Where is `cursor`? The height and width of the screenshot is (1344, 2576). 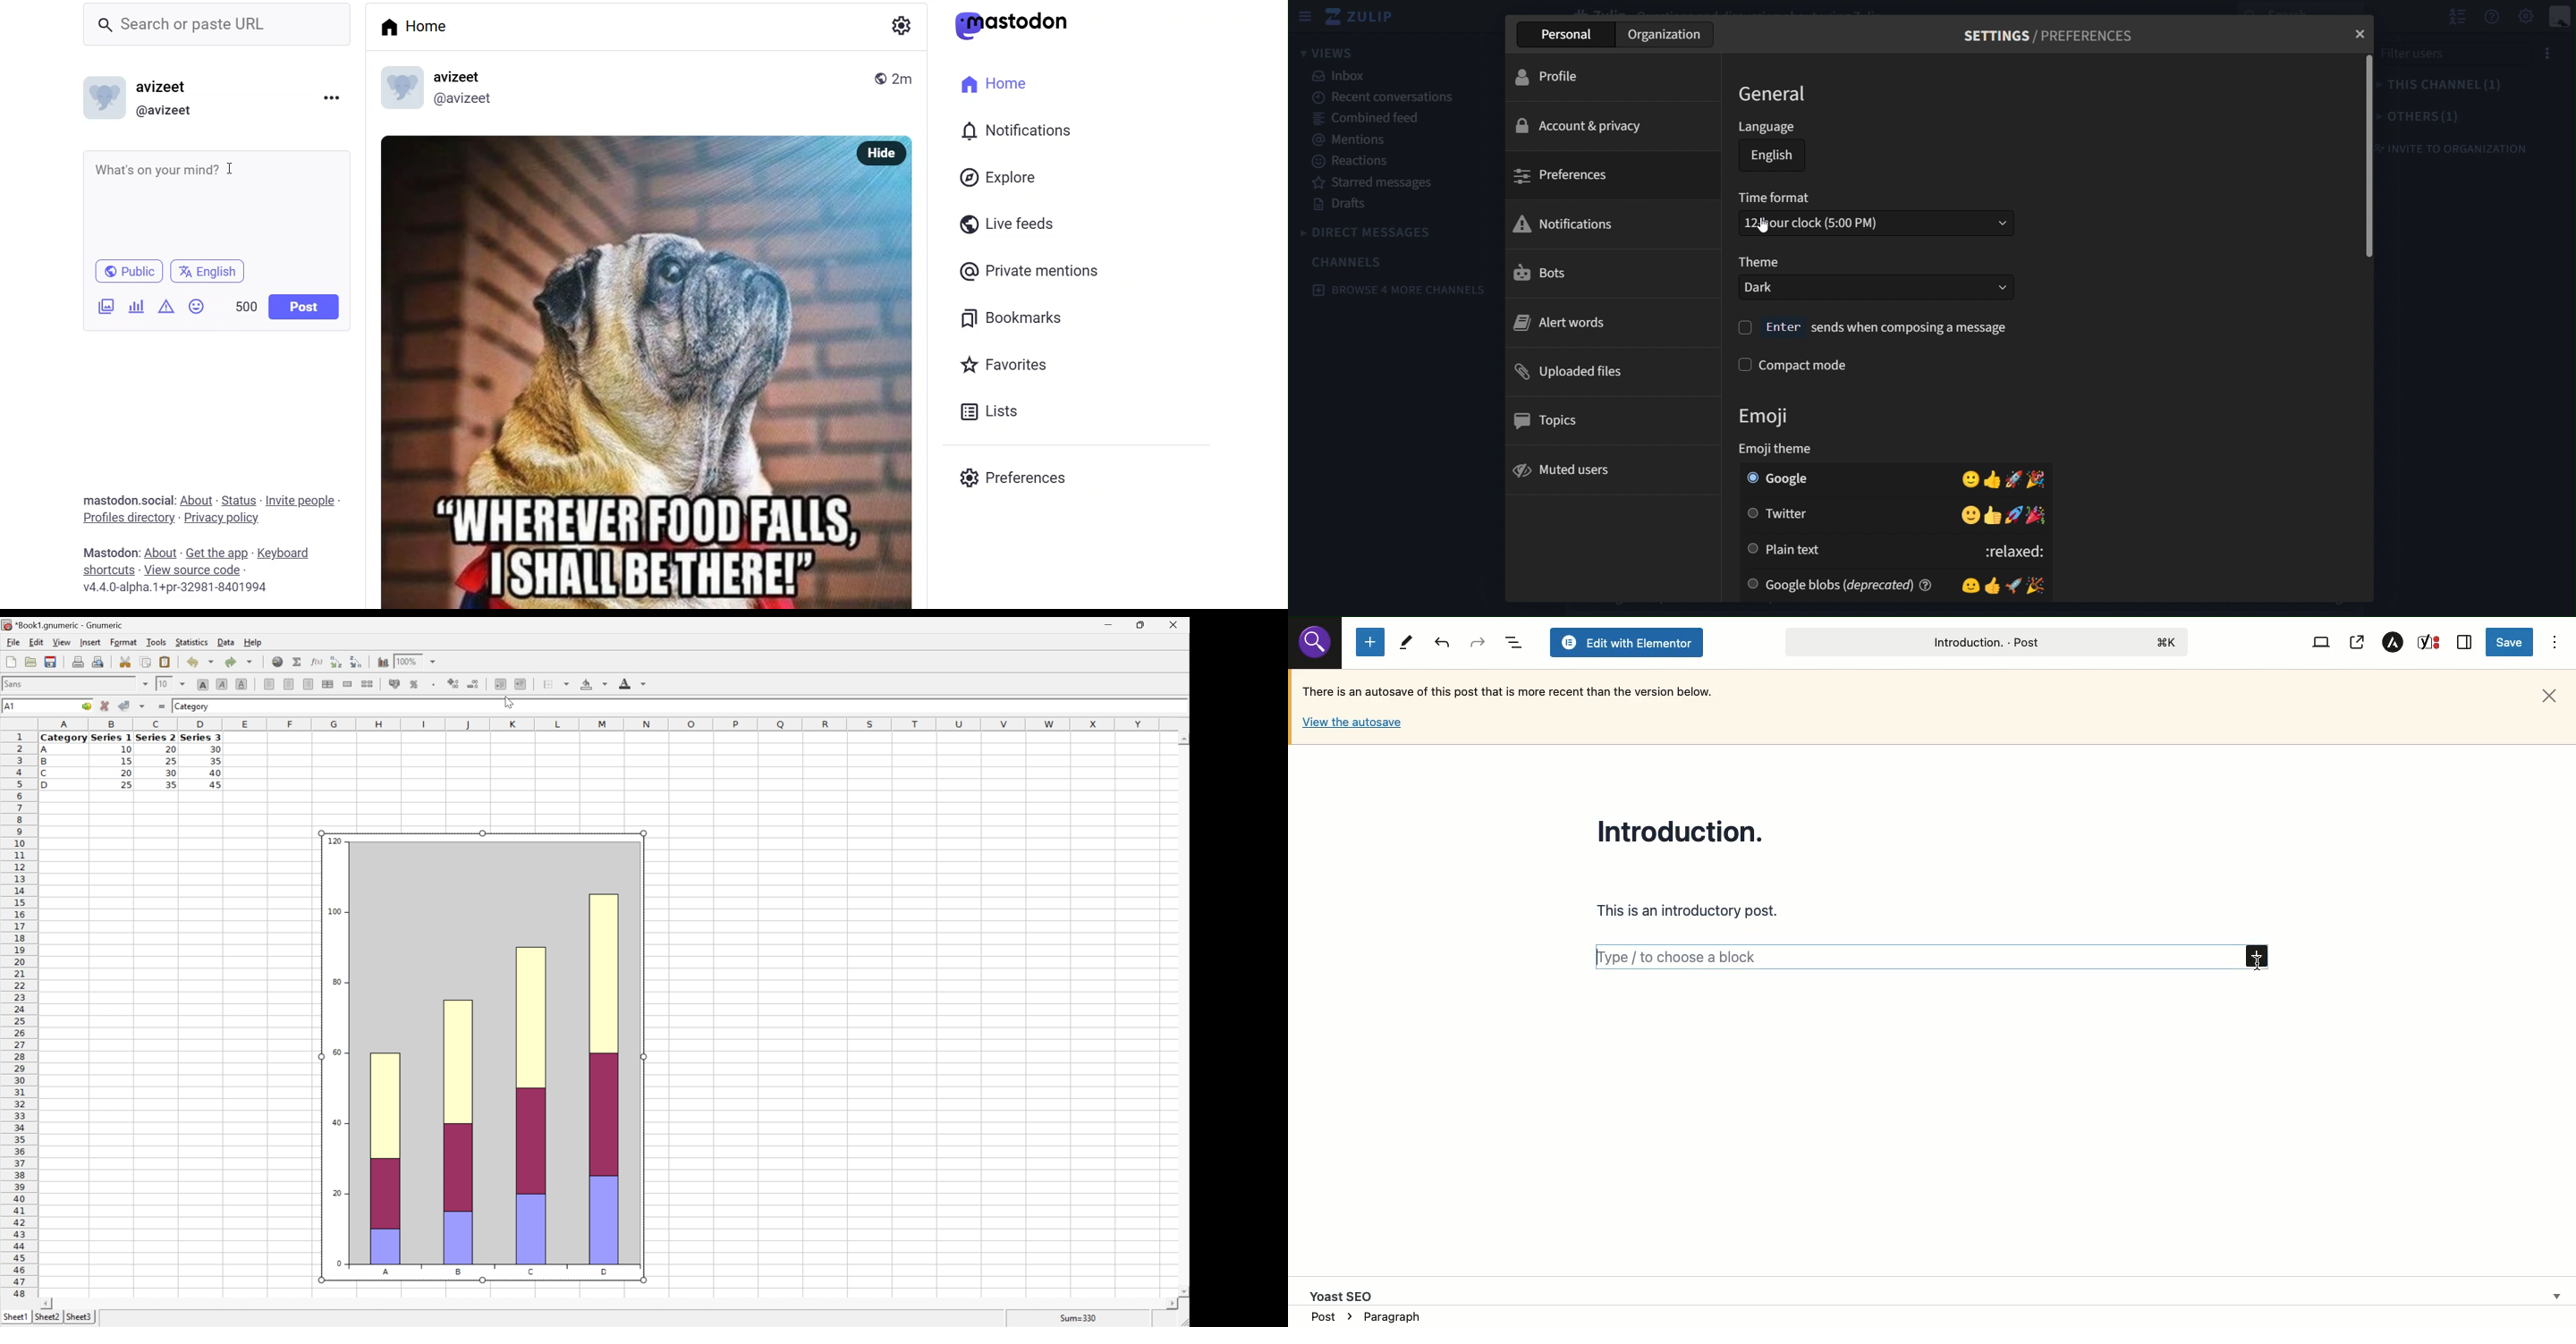
cursor is located at coordinates (2257, 962).